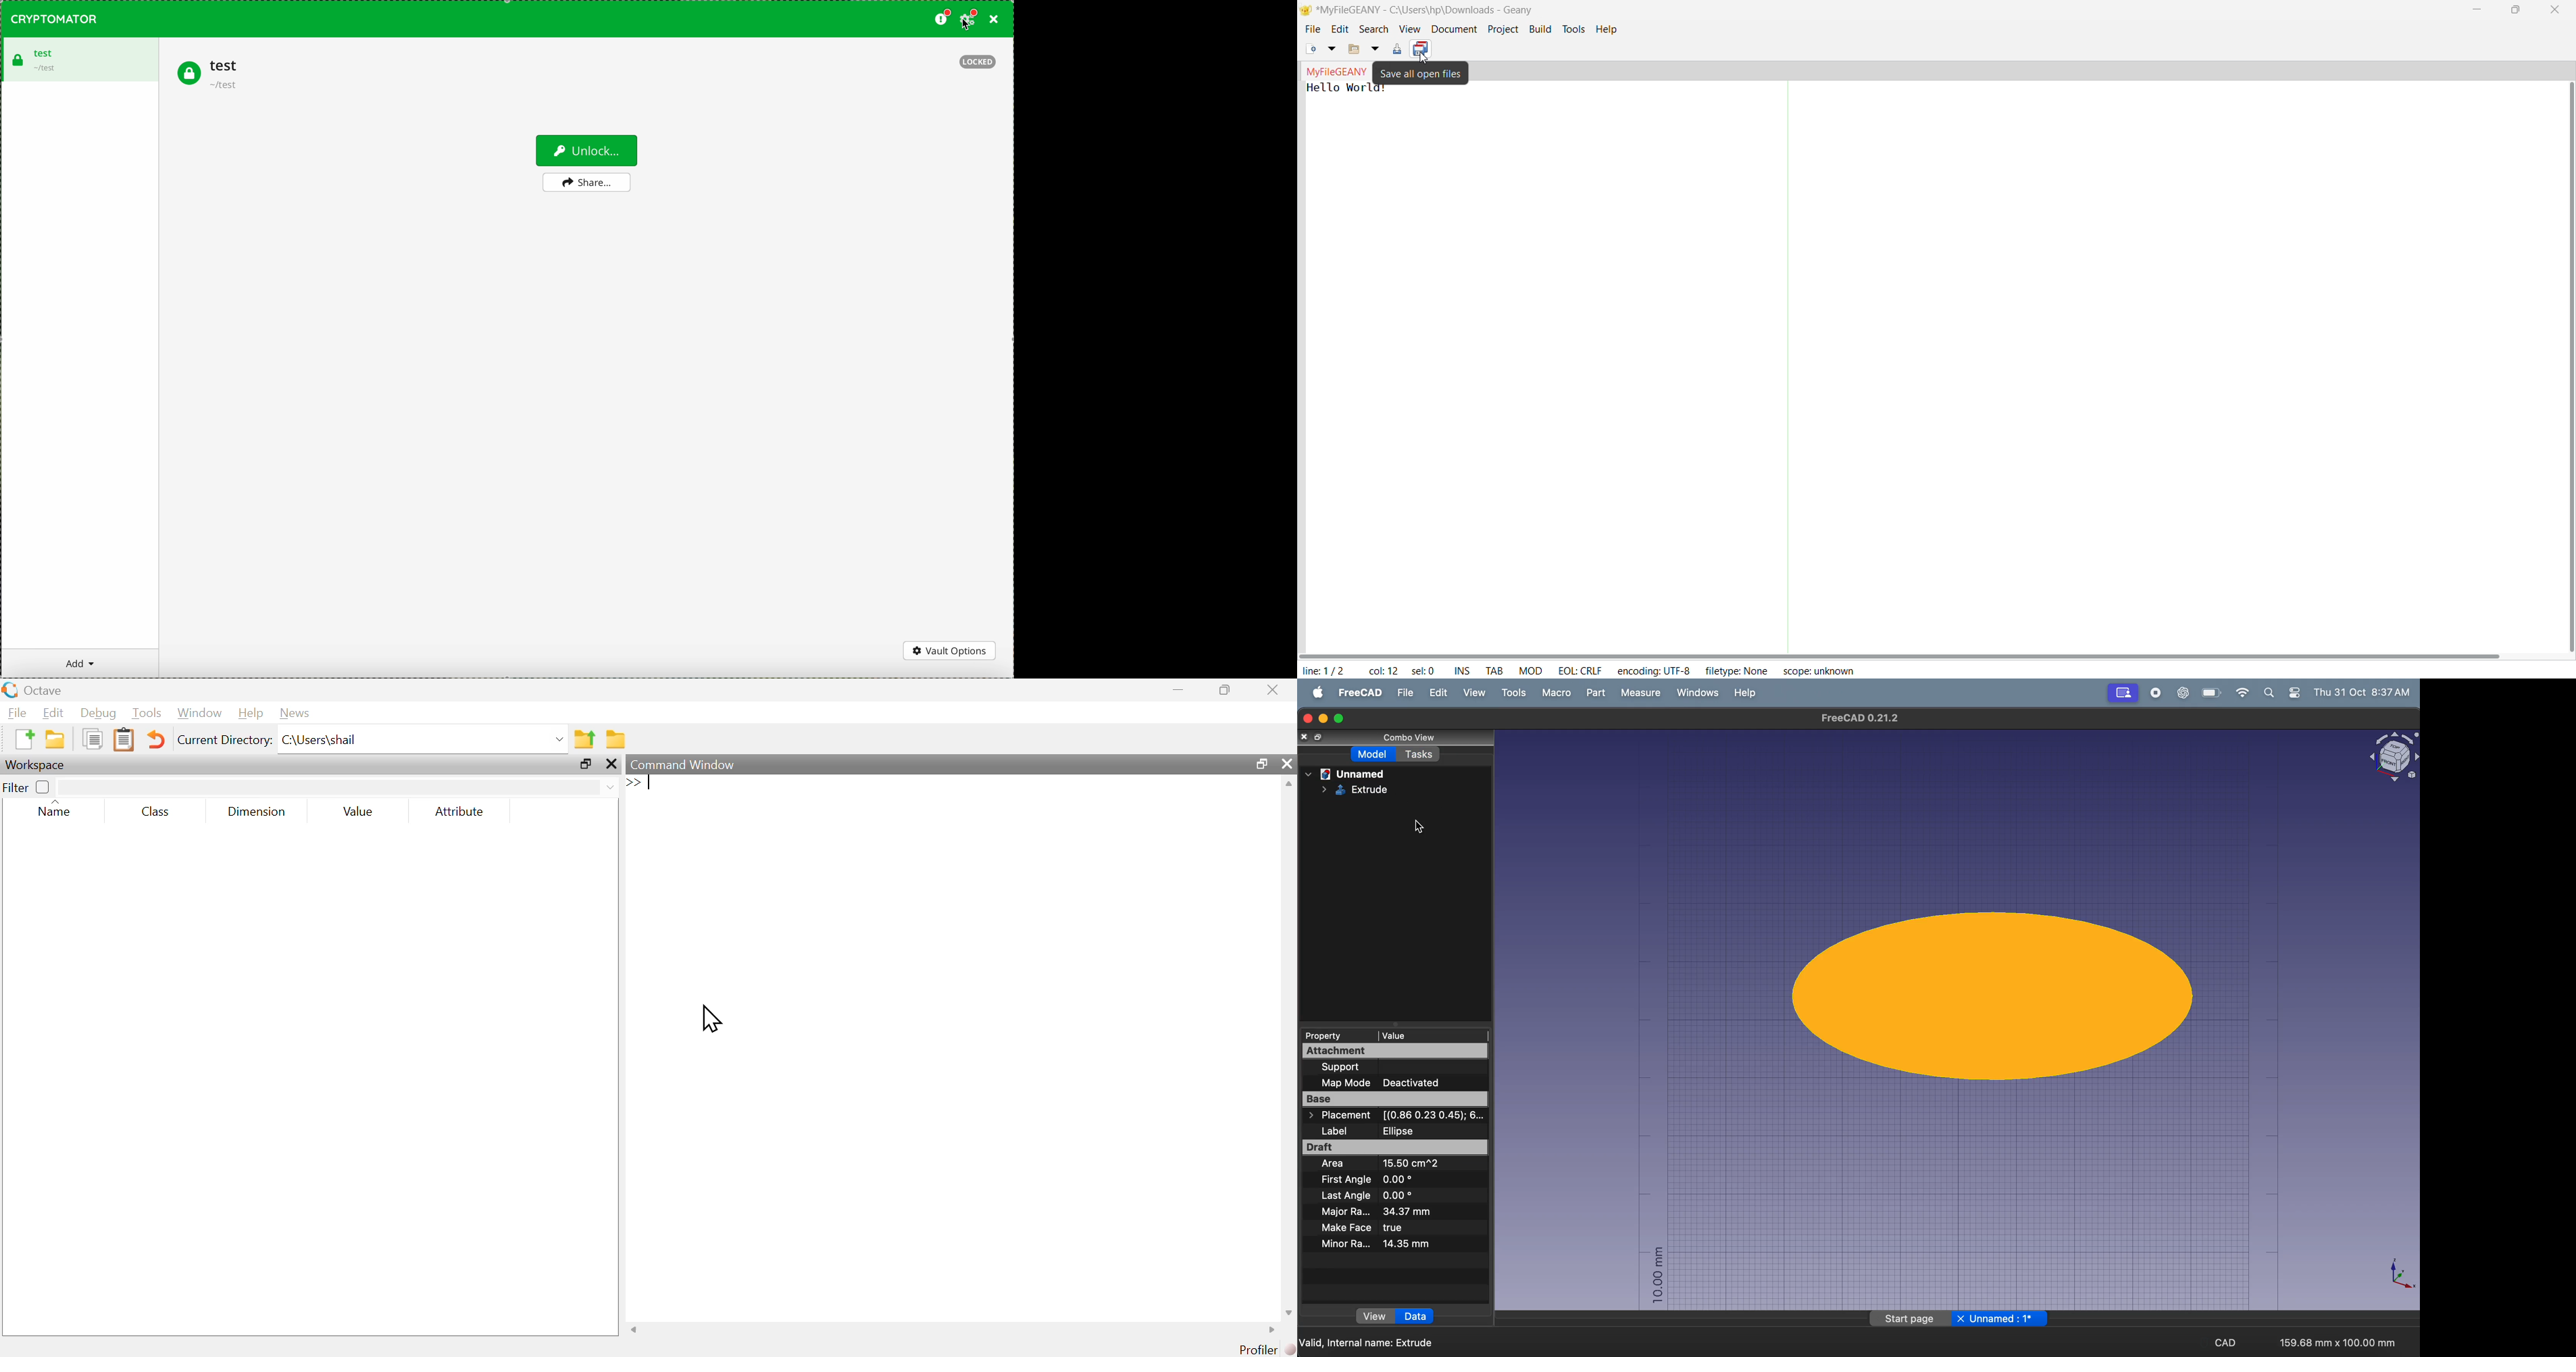 Image resolution: width=2576 pixels, height=1372 pixels. I want to click on tasks, so click(1425, 757).